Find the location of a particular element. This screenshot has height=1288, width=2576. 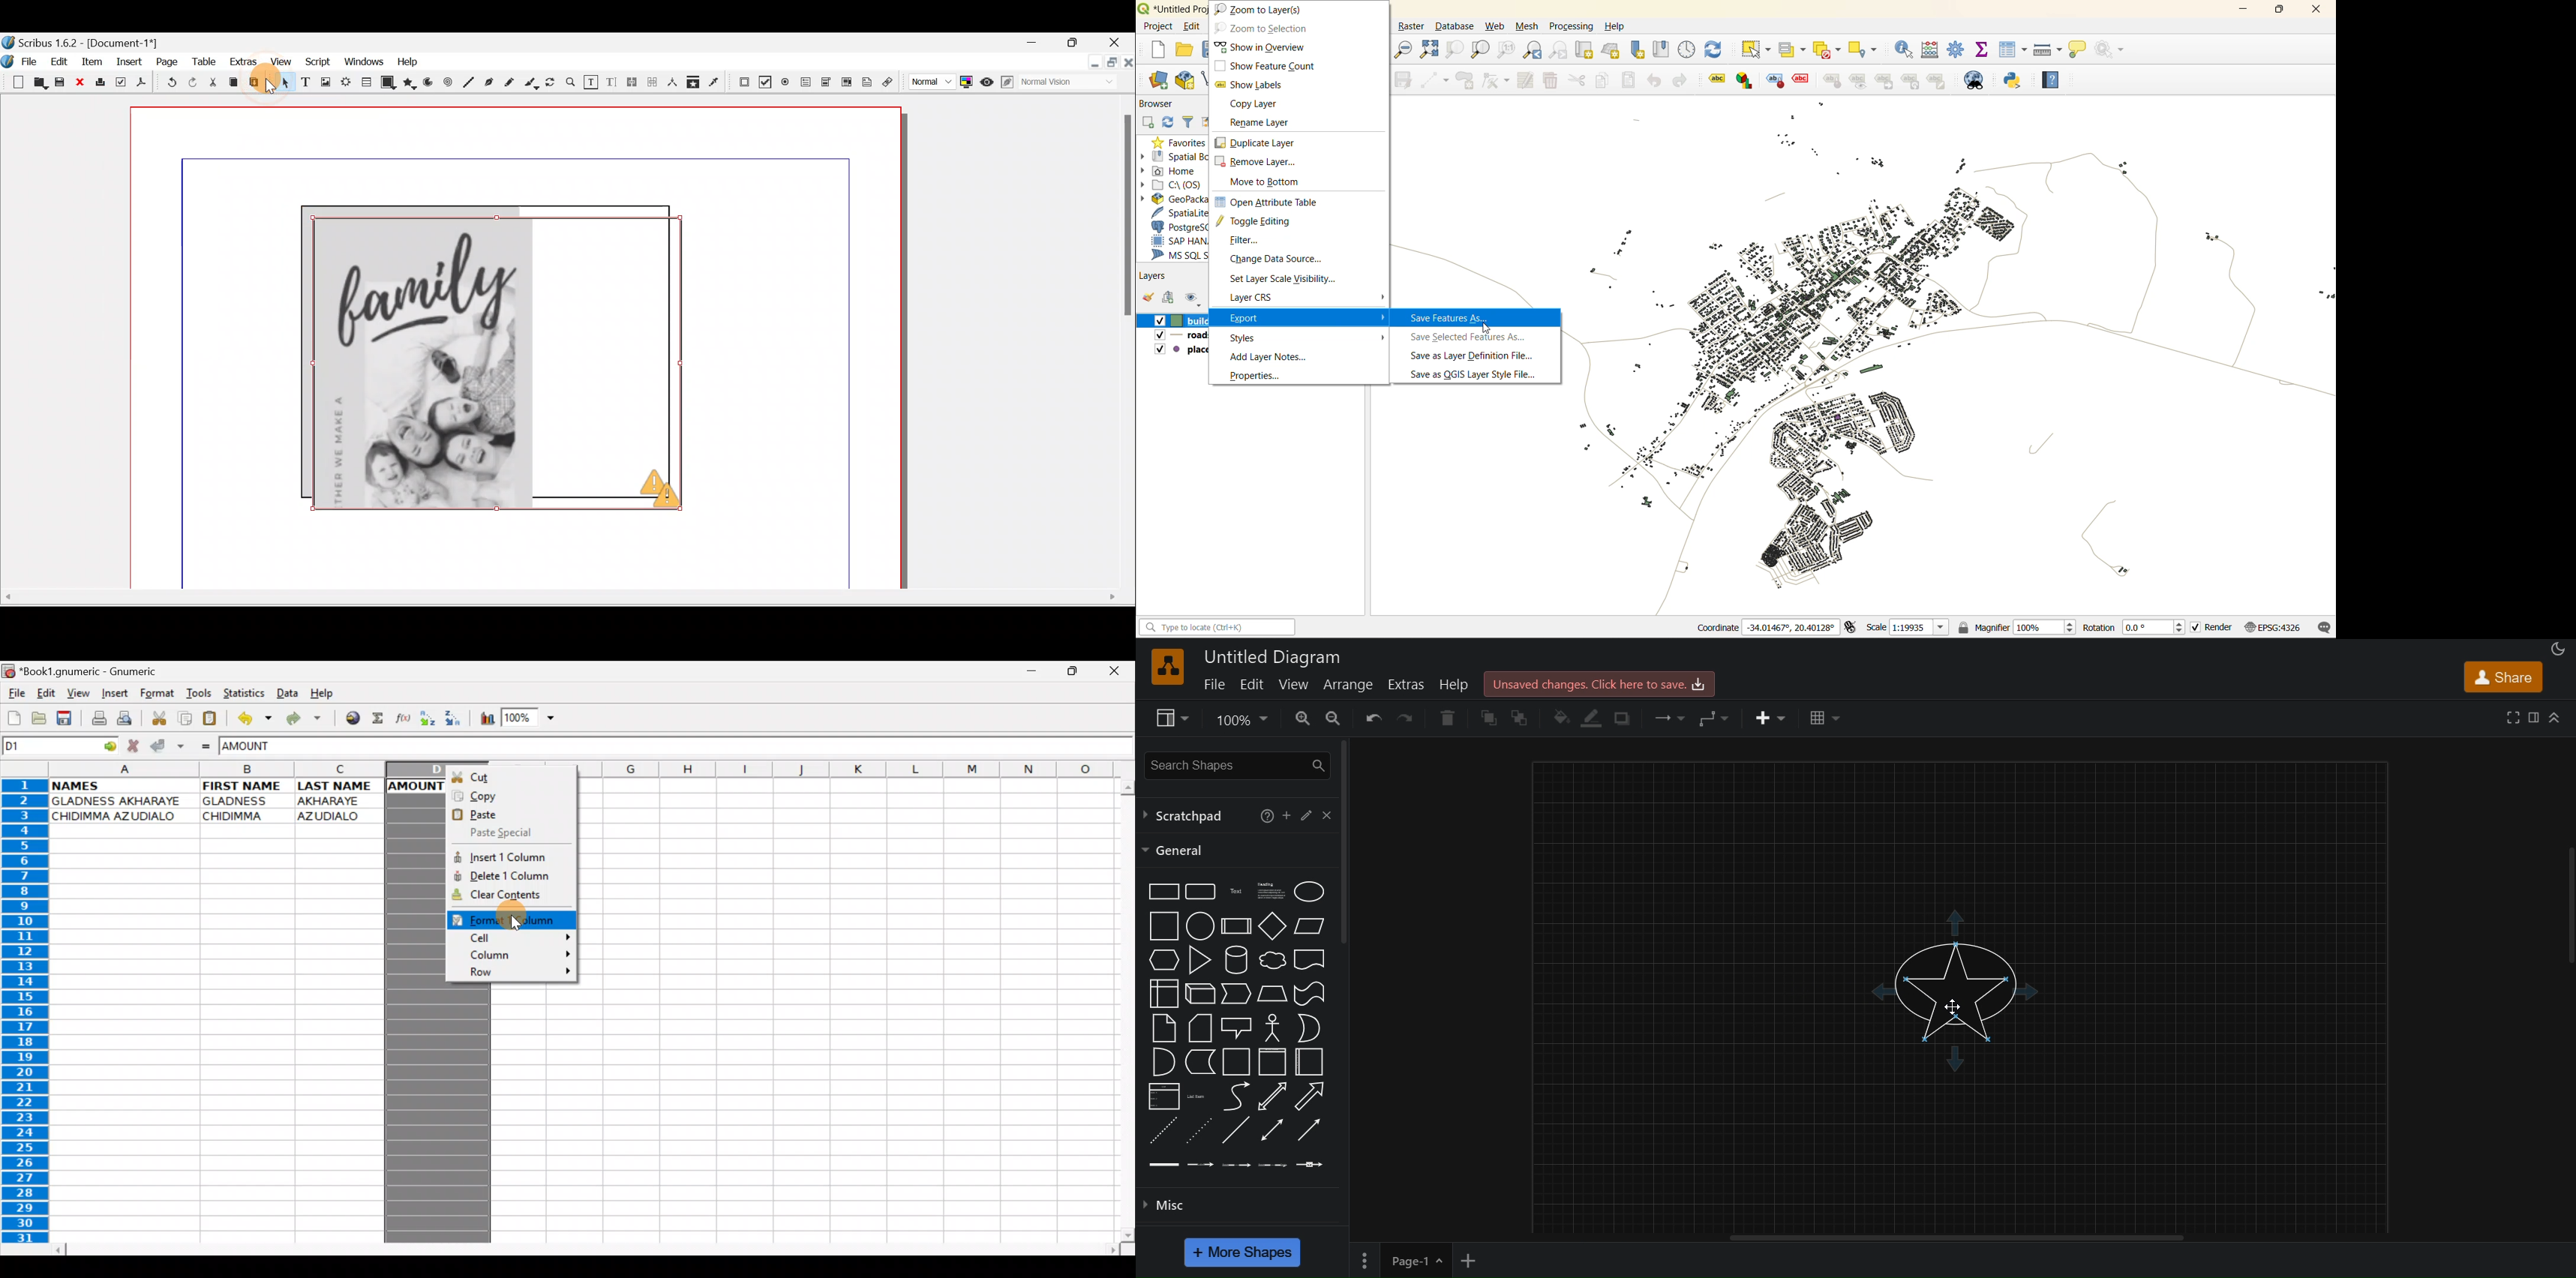

modify is located at coordinates (1523, 79).